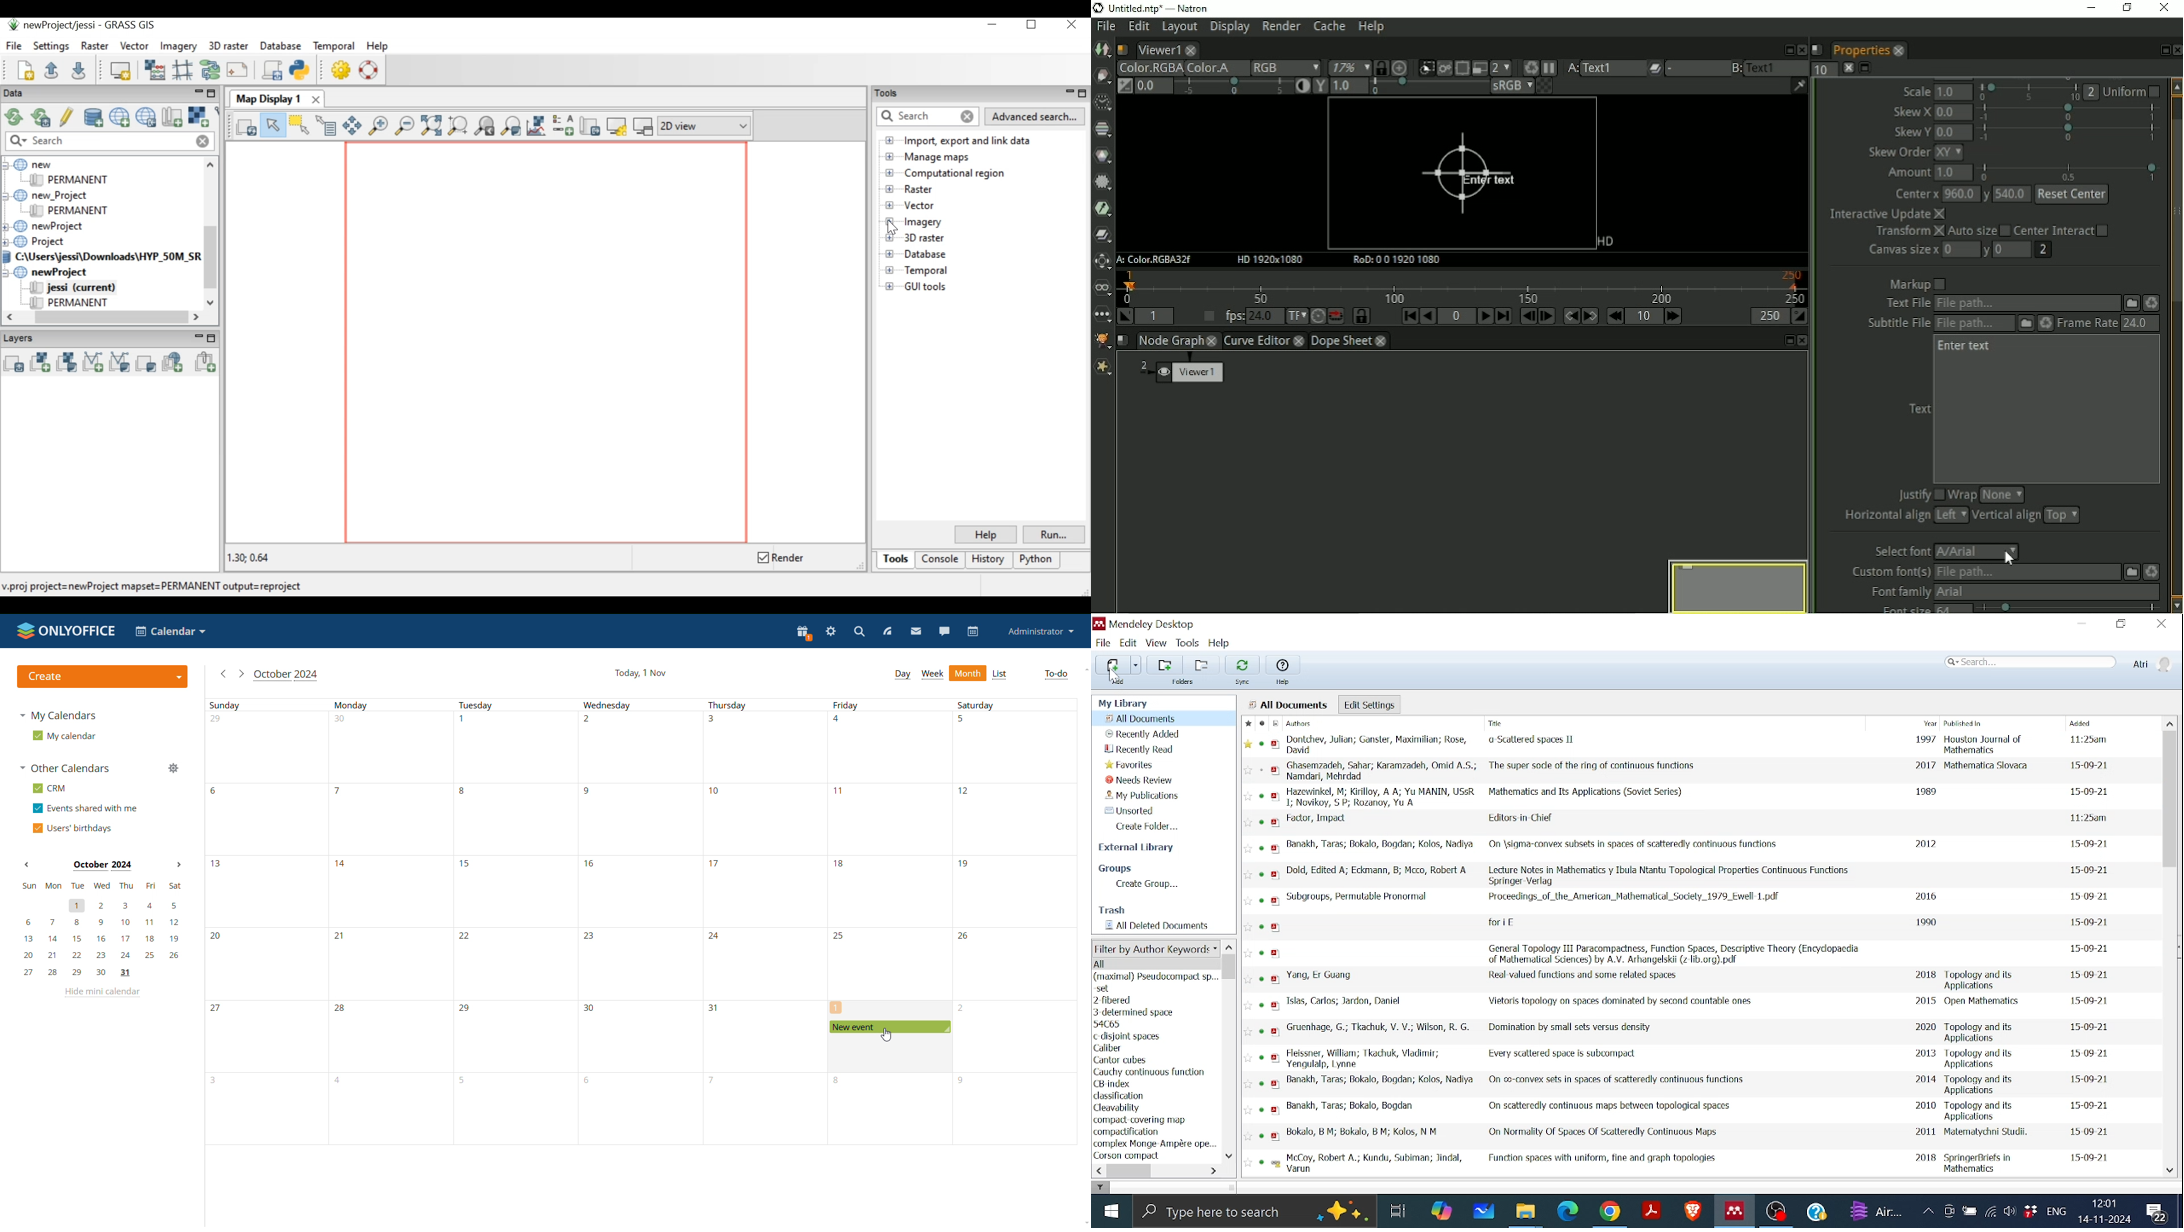 This screenshot has height=1232, width=2184. I want to click on Favourite, so click(1250, 1005).